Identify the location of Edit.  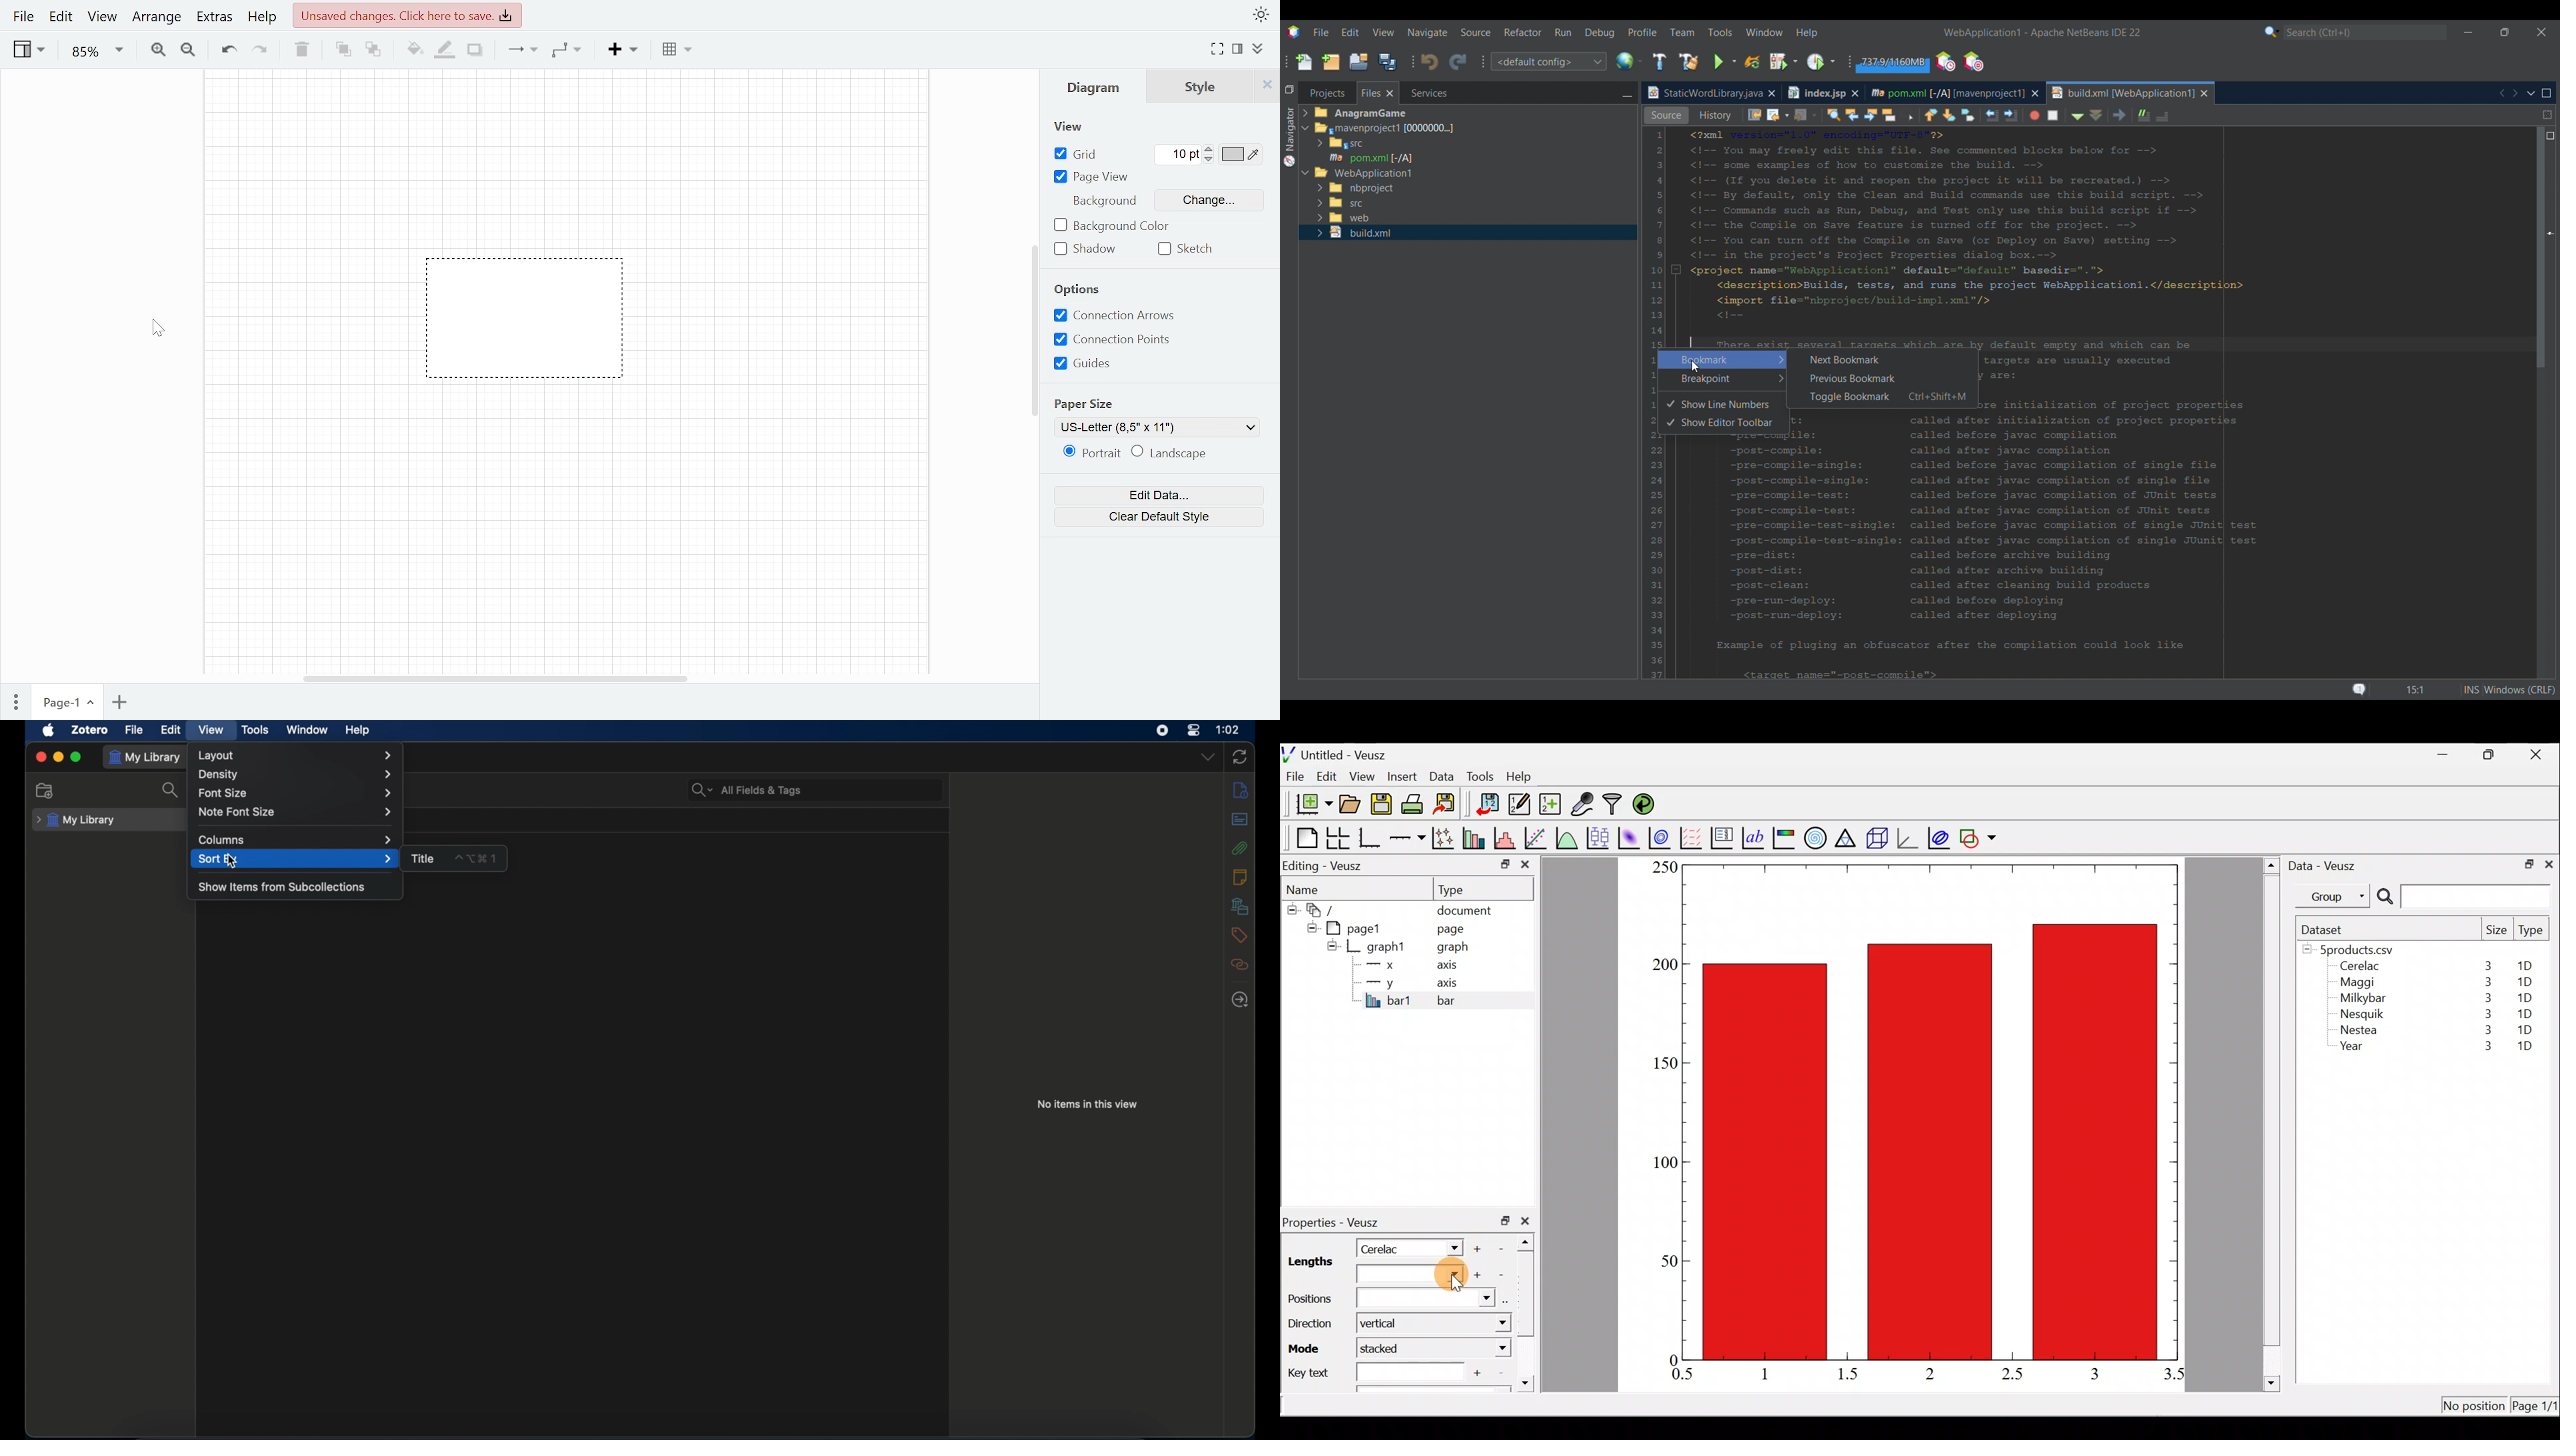
(1327, 775).